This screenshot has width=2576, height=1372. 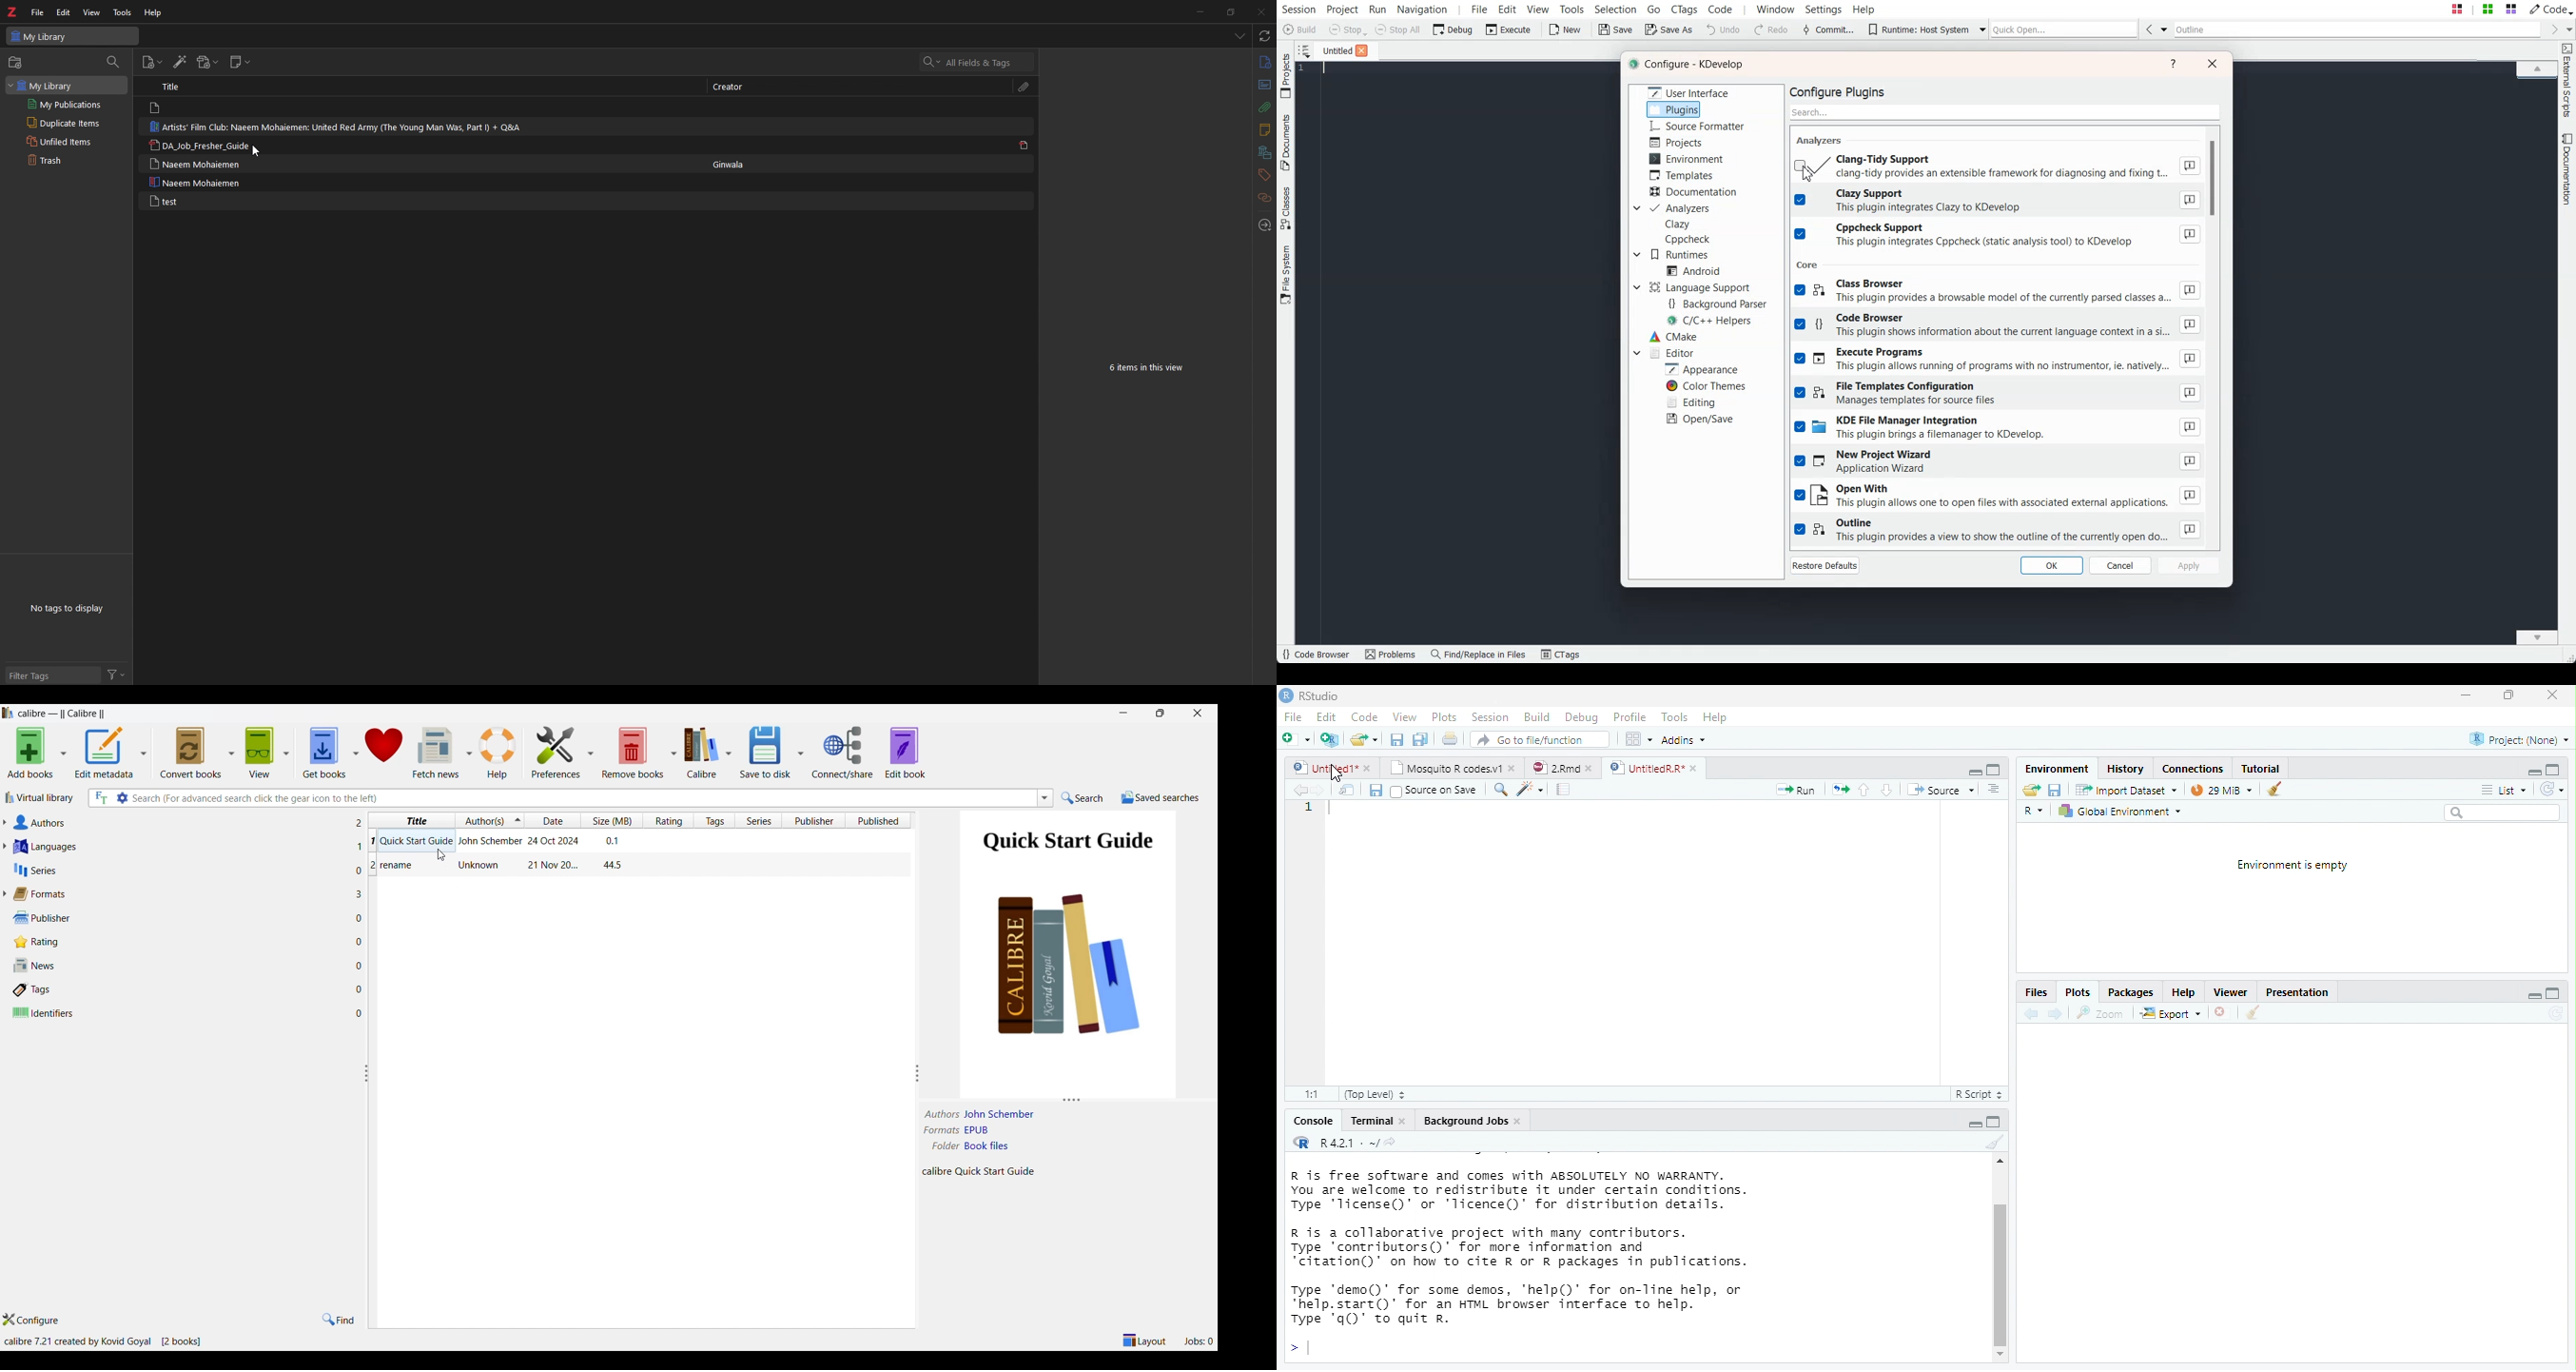 I want to click on minimize, so click(x=1198, y=11).